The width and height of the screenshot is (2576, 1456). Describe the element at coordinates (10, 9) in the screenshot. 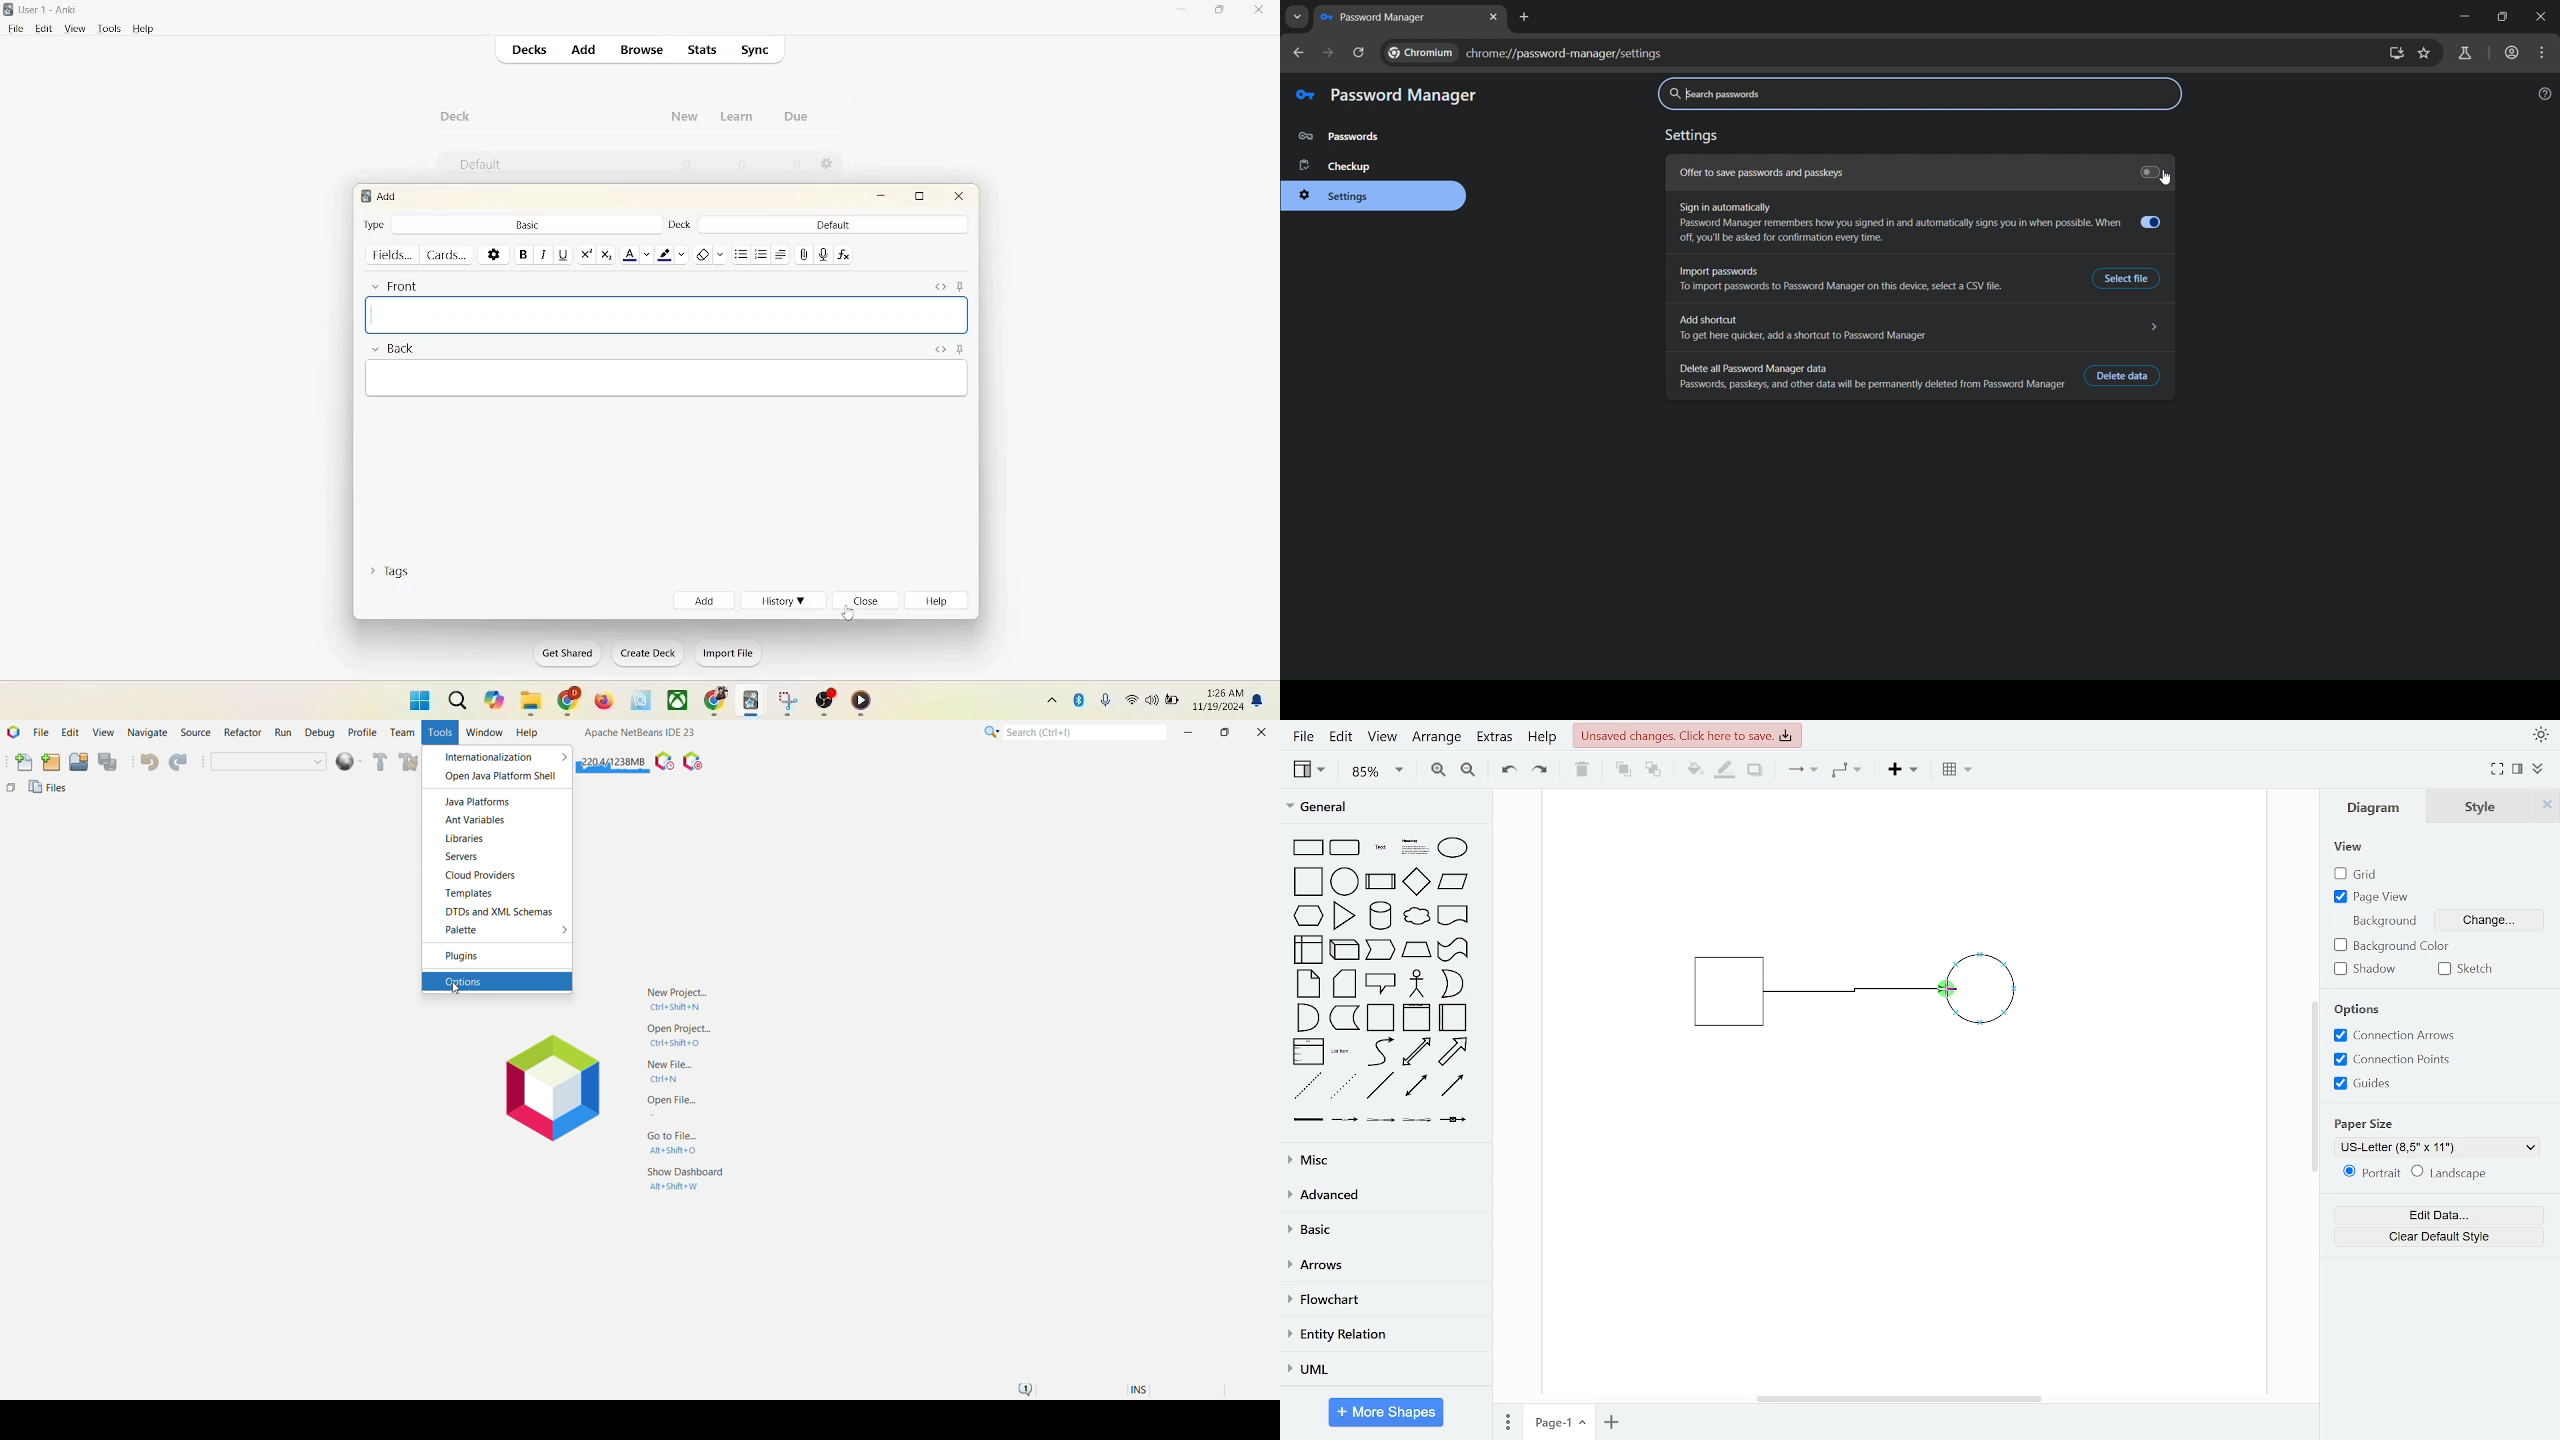

I see `logo` at that location.